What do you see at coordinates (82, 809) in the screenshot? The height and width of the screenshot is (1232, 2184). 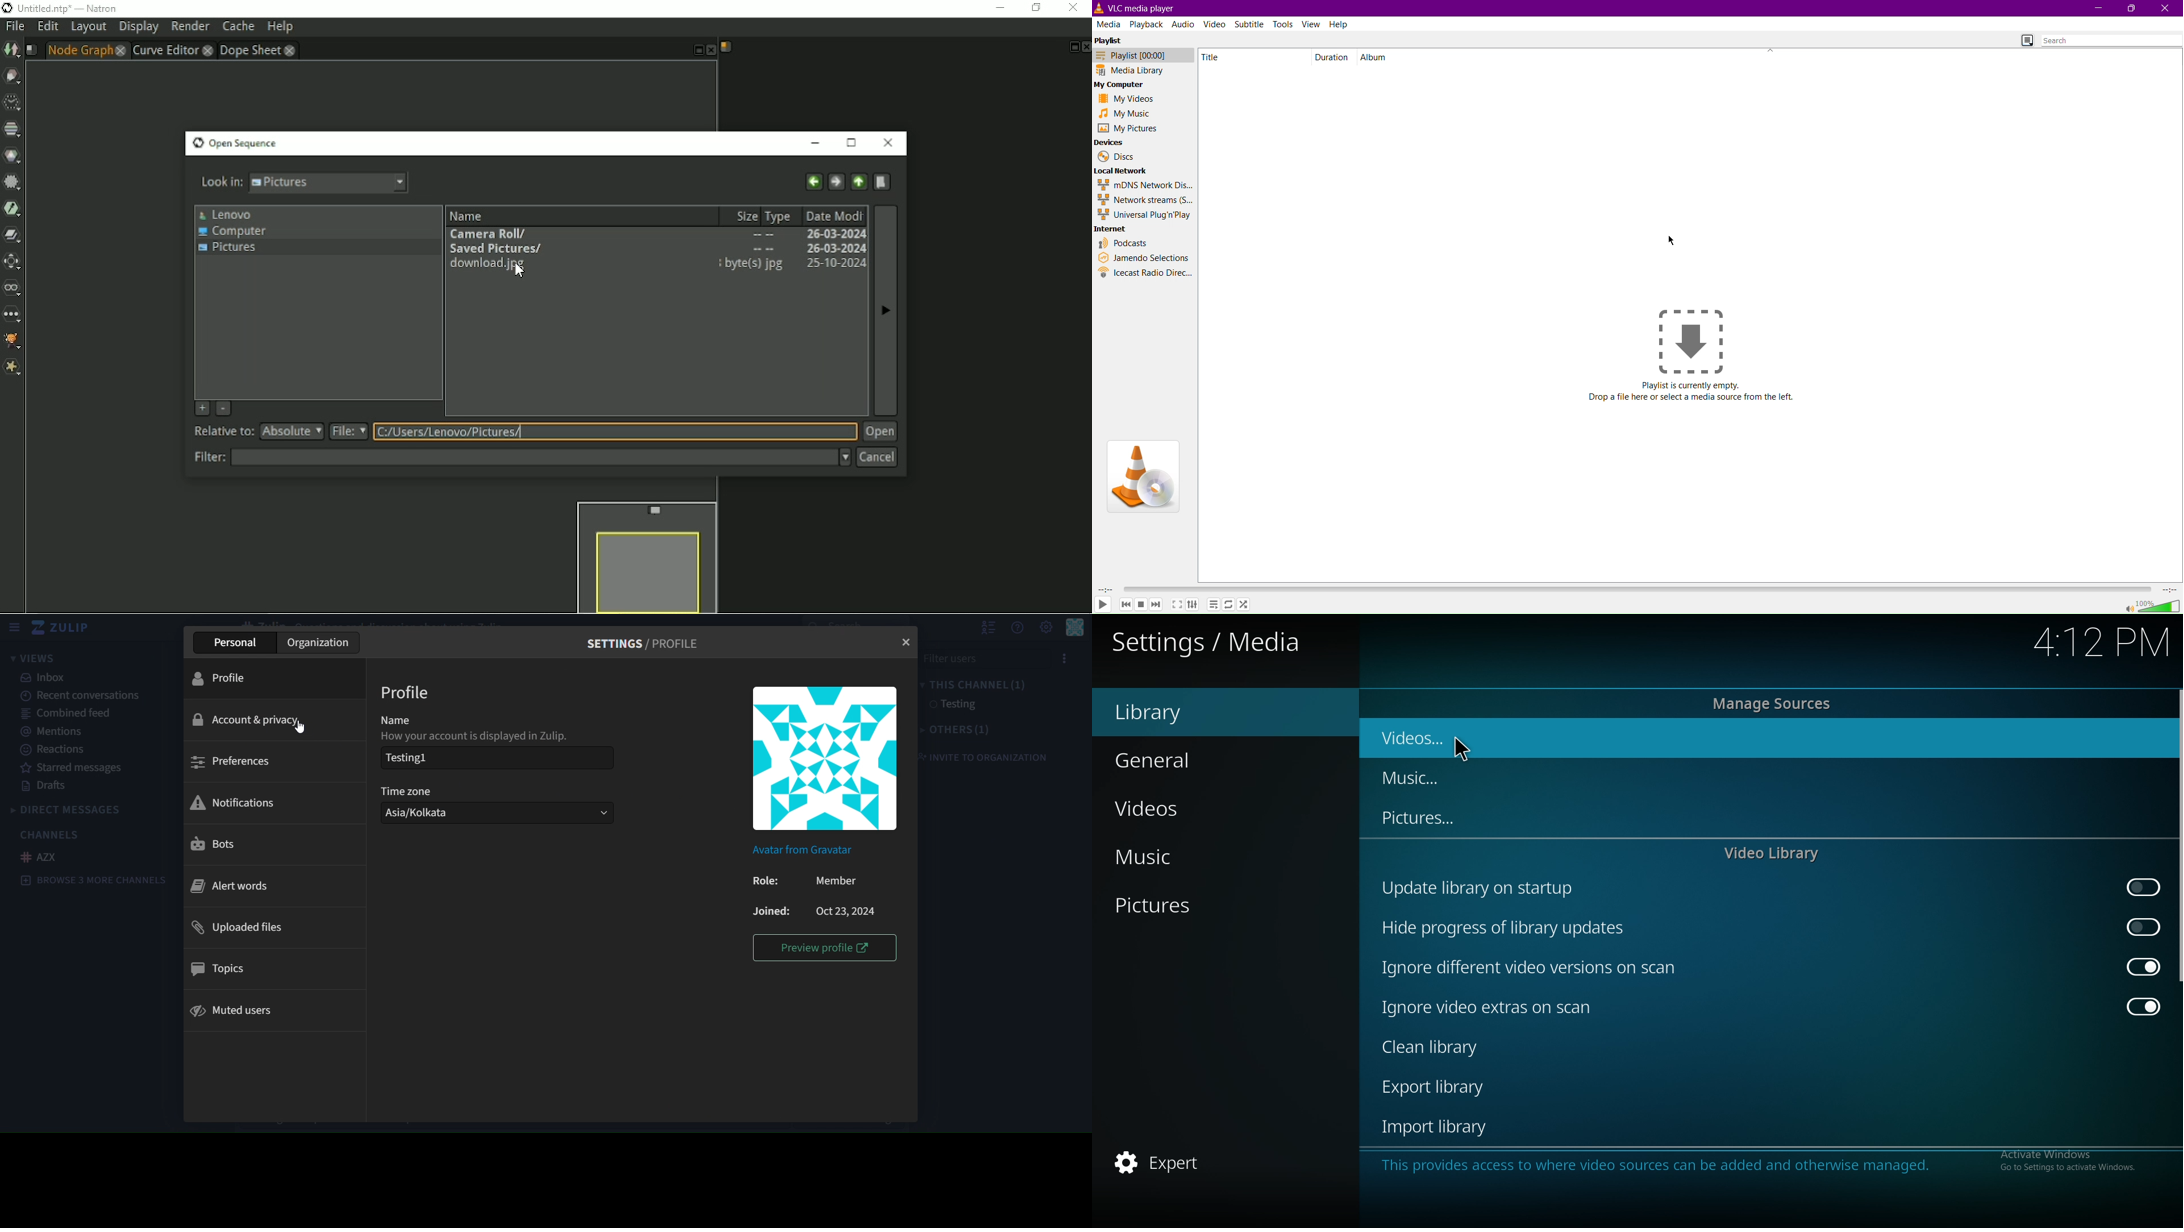 I see `direct messages` at bounding box center [82, 809].